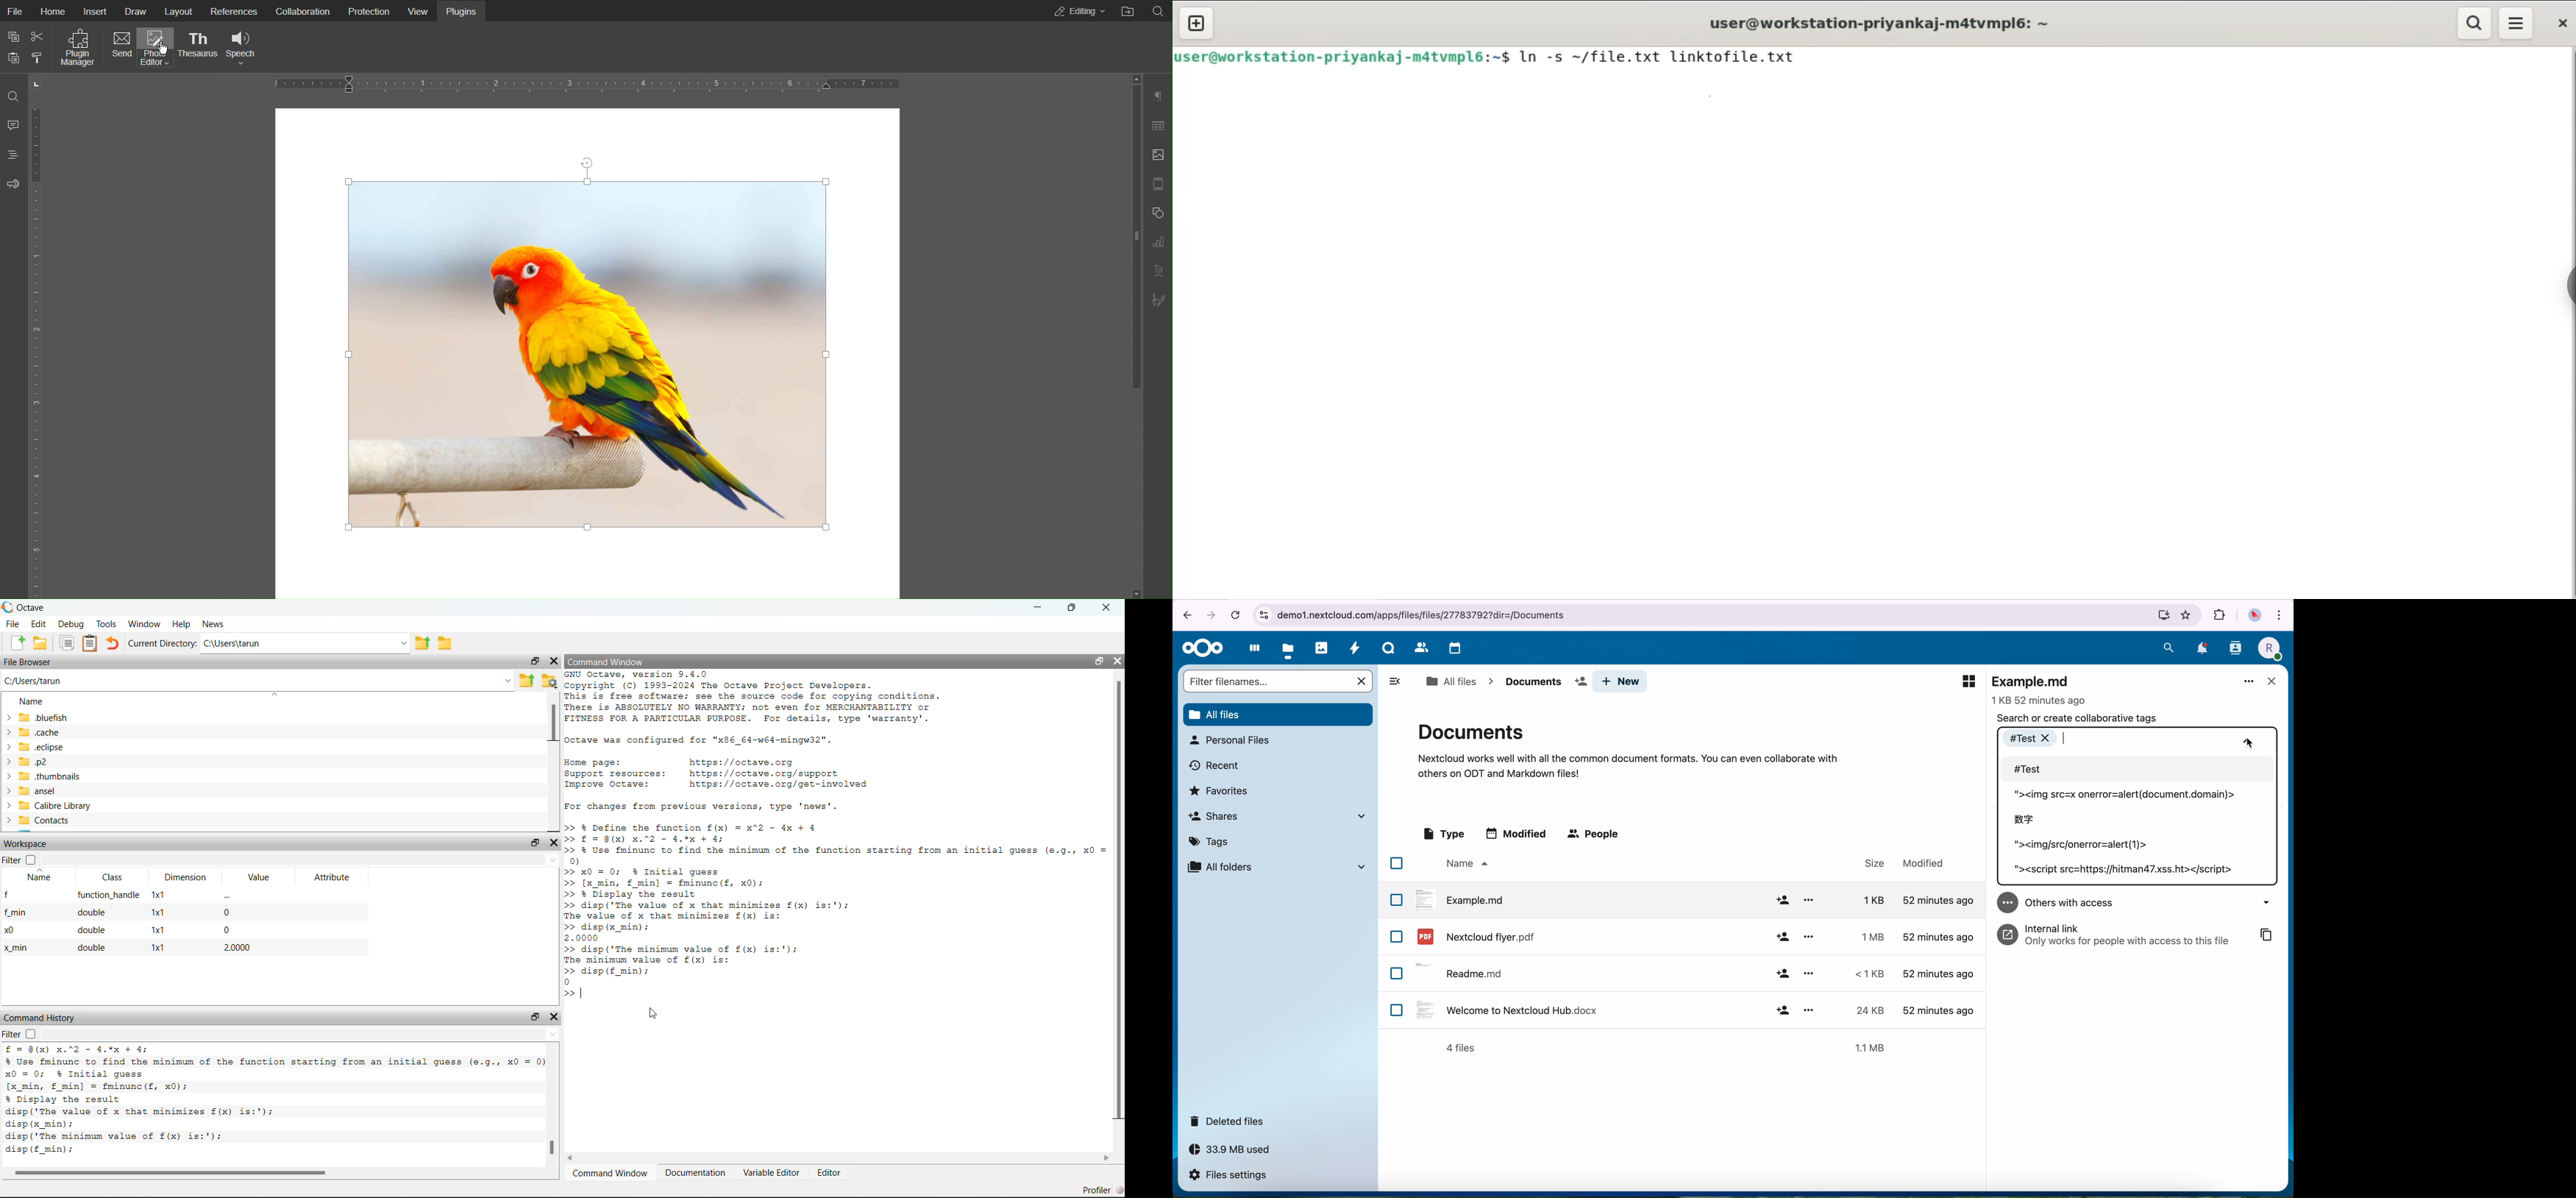 This screenshot has width=2576, height=1204. I want to click on all folders tab, so click(1275, 866).